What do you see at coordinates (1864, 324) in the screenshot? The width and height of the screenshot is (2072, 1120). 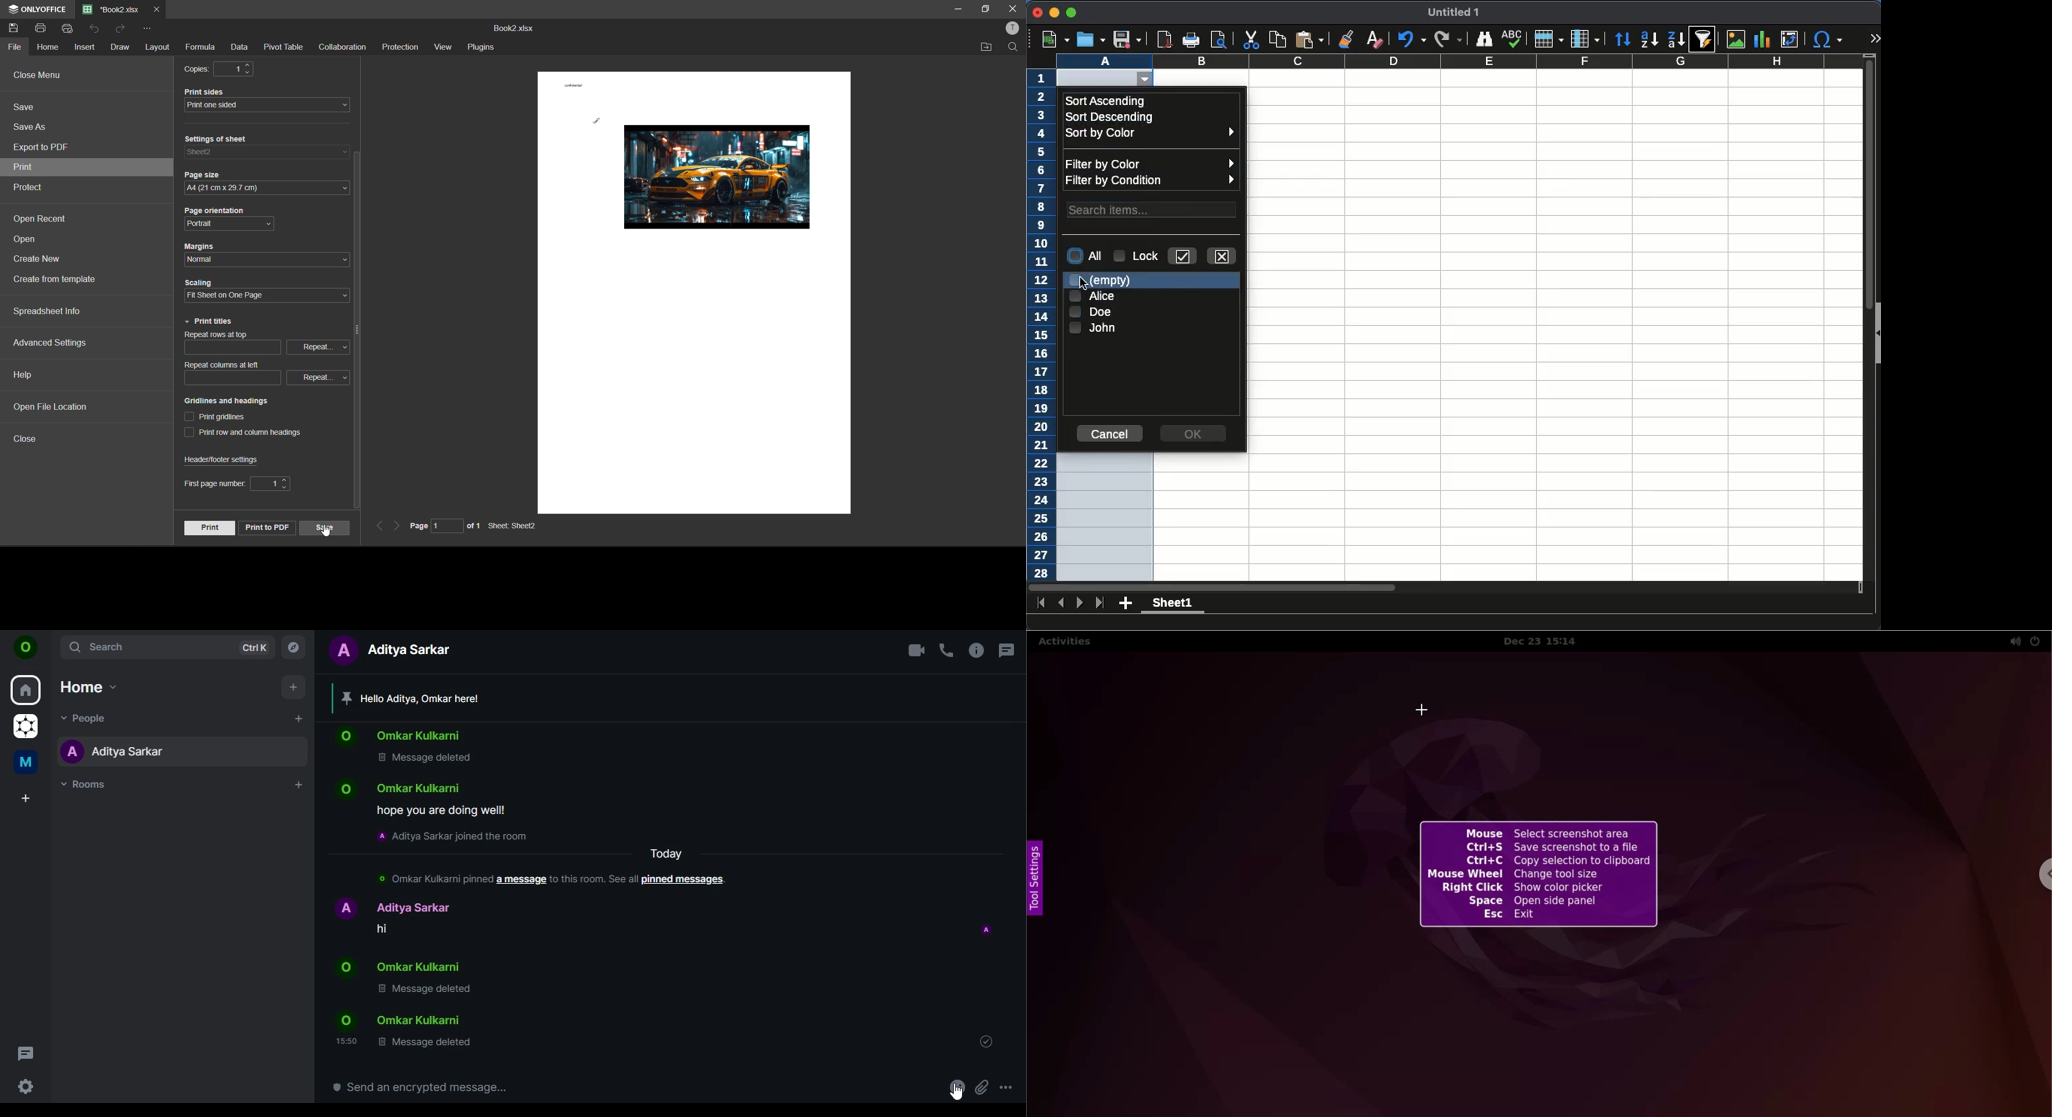 I see `scroll` at bounding box center [1864, 324].